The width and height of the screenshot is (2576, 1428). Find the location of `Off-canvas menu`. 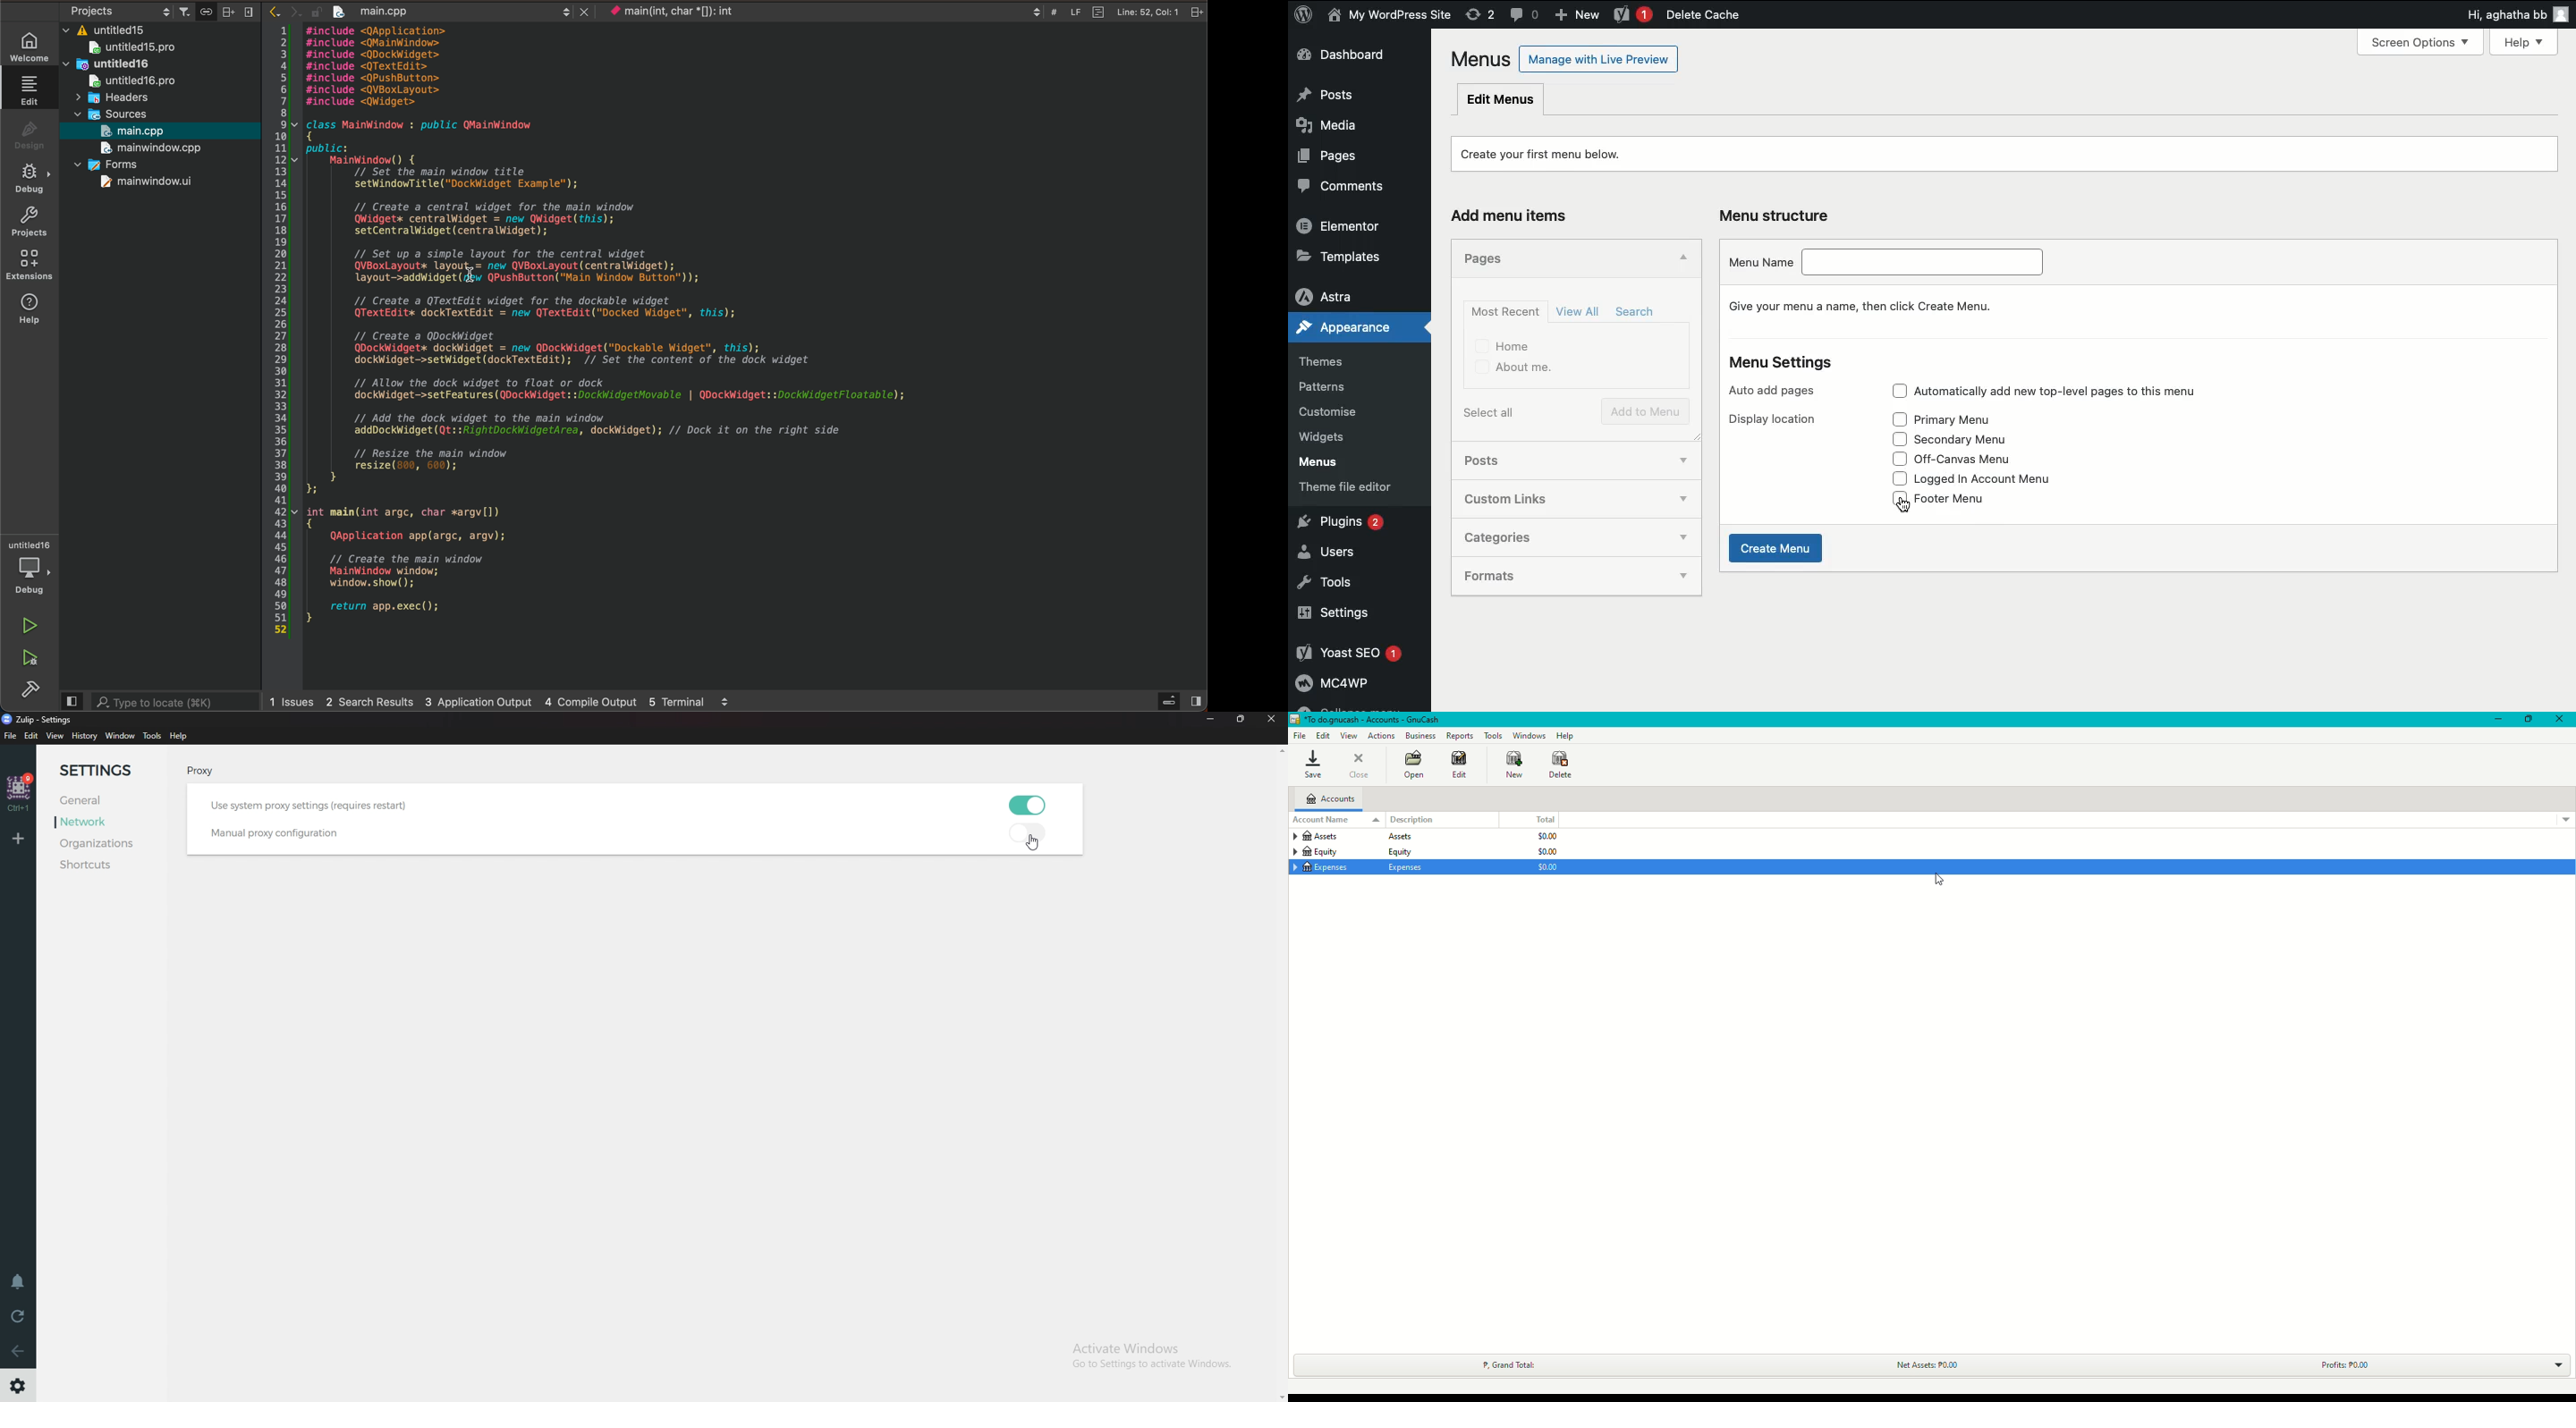

Off-canvas menu is located at coordinates (1979, 460).